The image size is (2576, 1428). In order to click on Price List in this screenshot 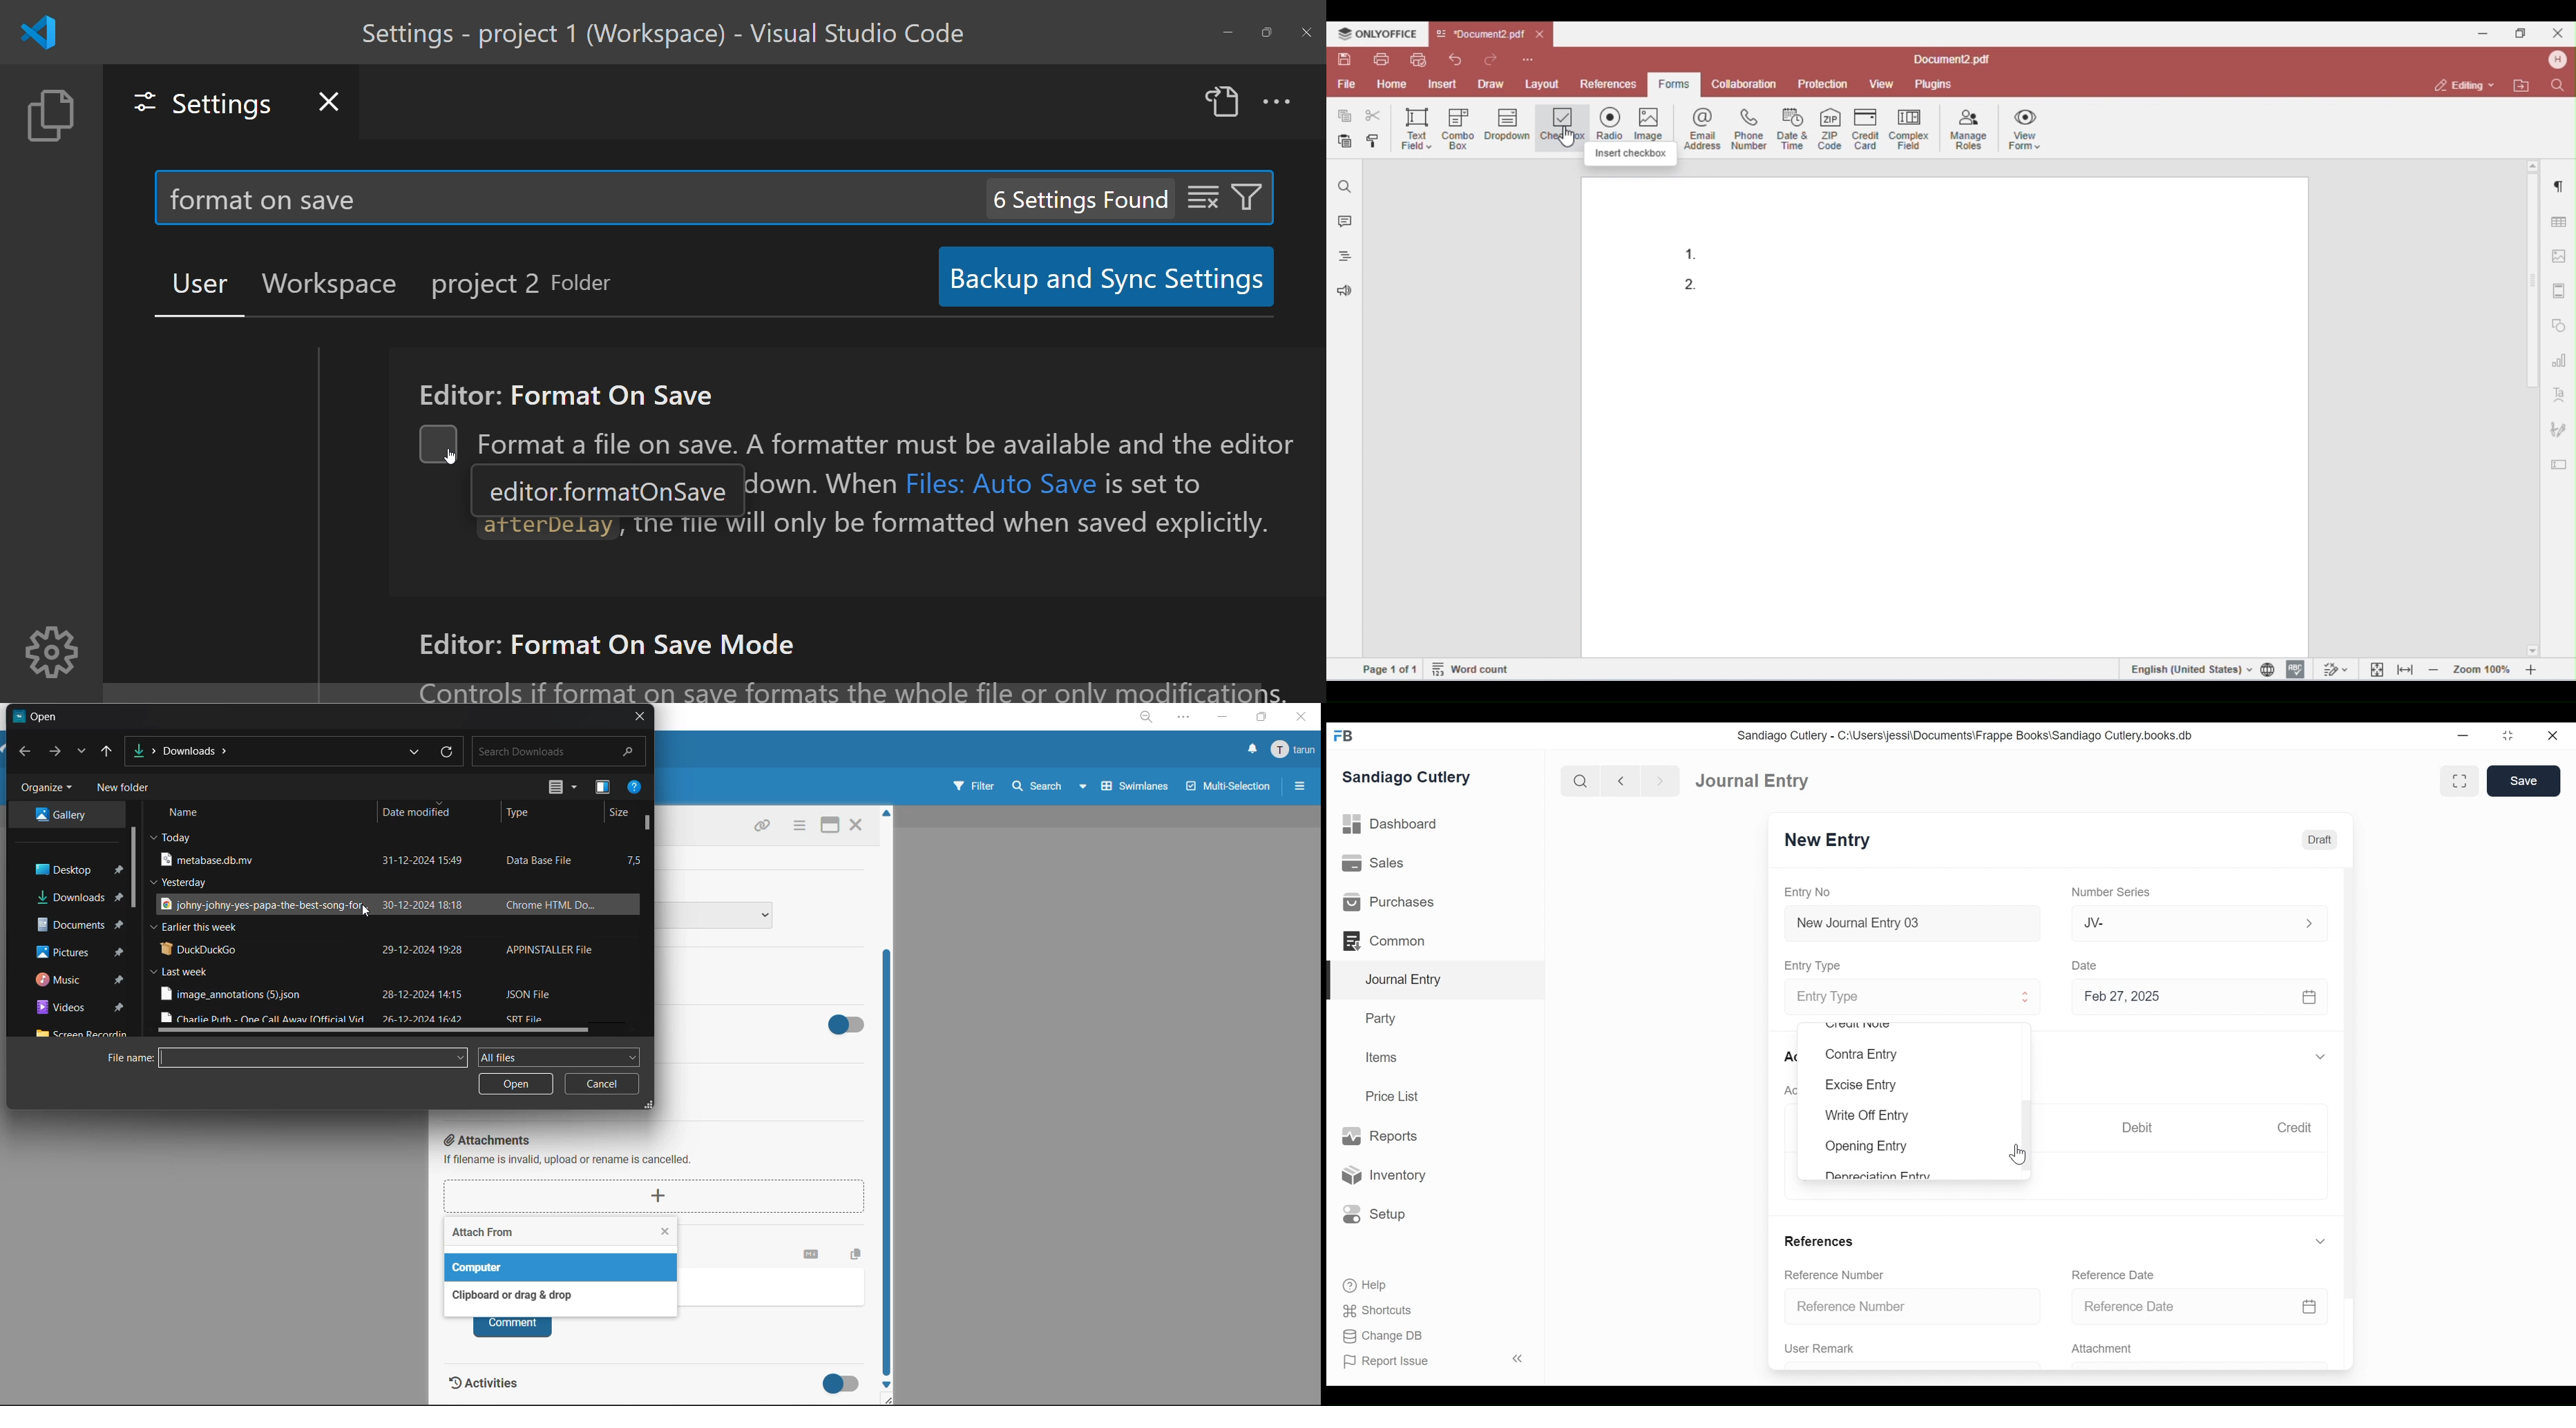, I will do `click(1395, 1096)`.